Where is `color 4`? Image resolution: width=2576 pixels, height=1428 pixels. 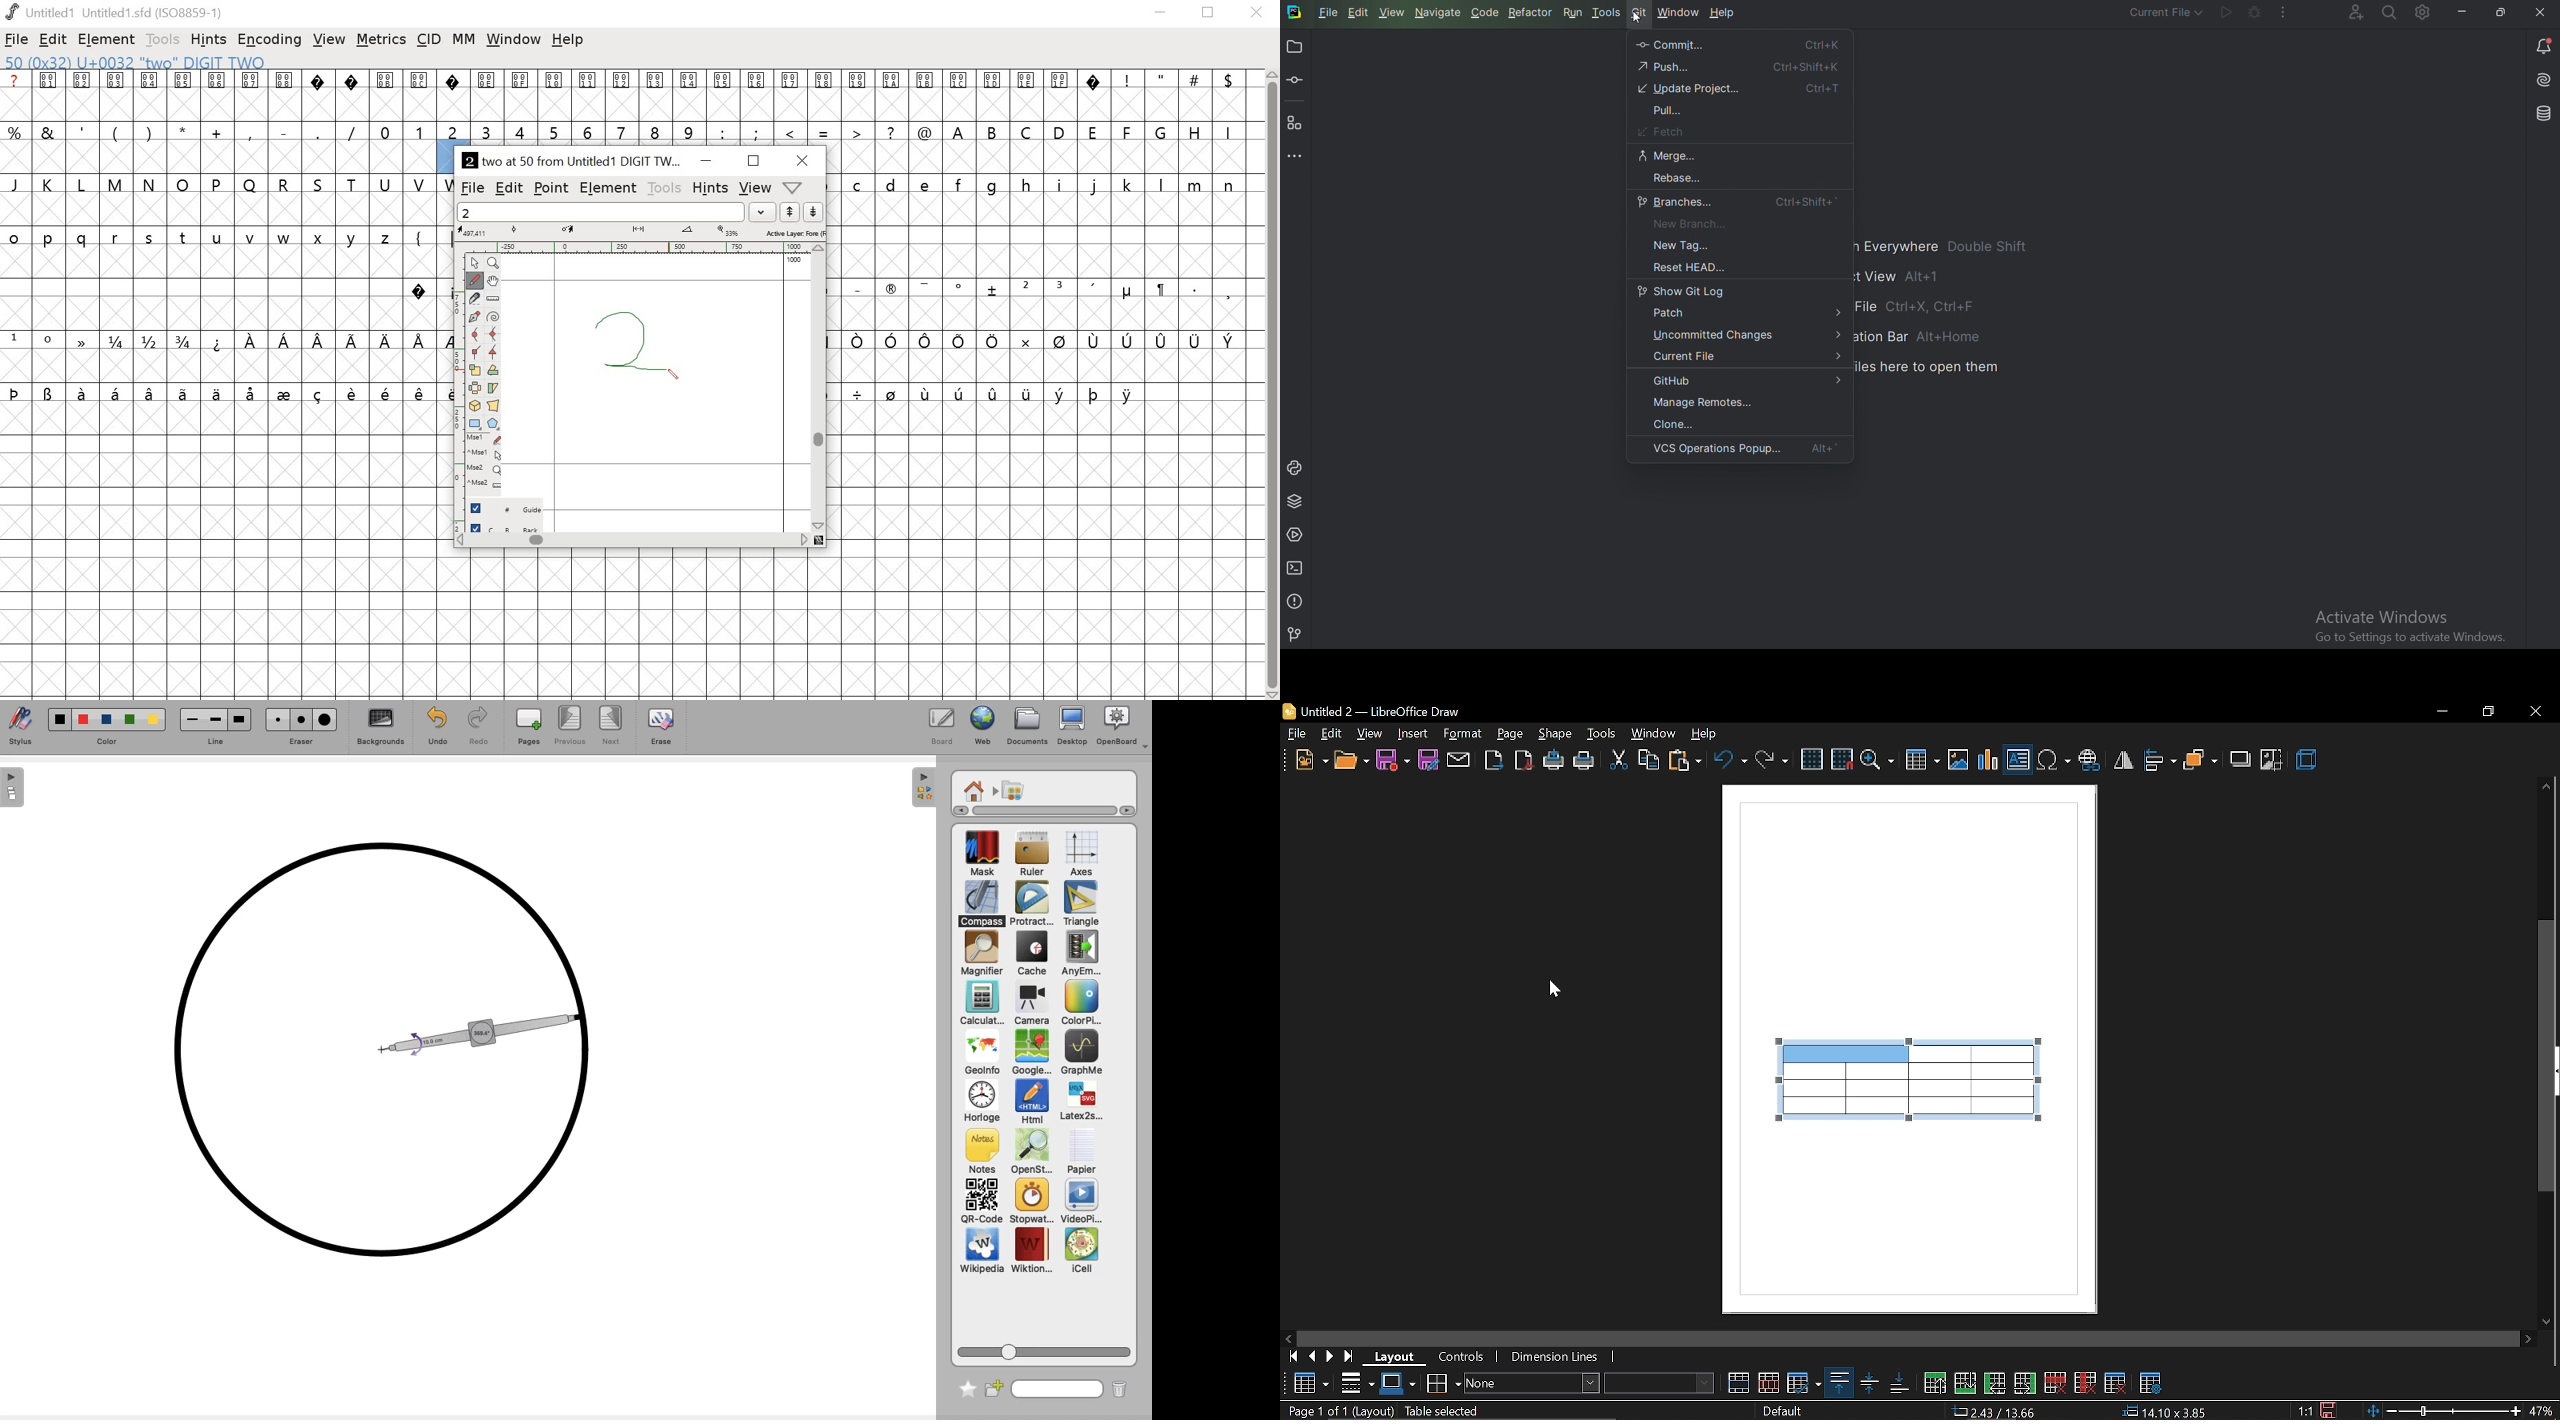
color 4 is located at coordinates (129, 721).